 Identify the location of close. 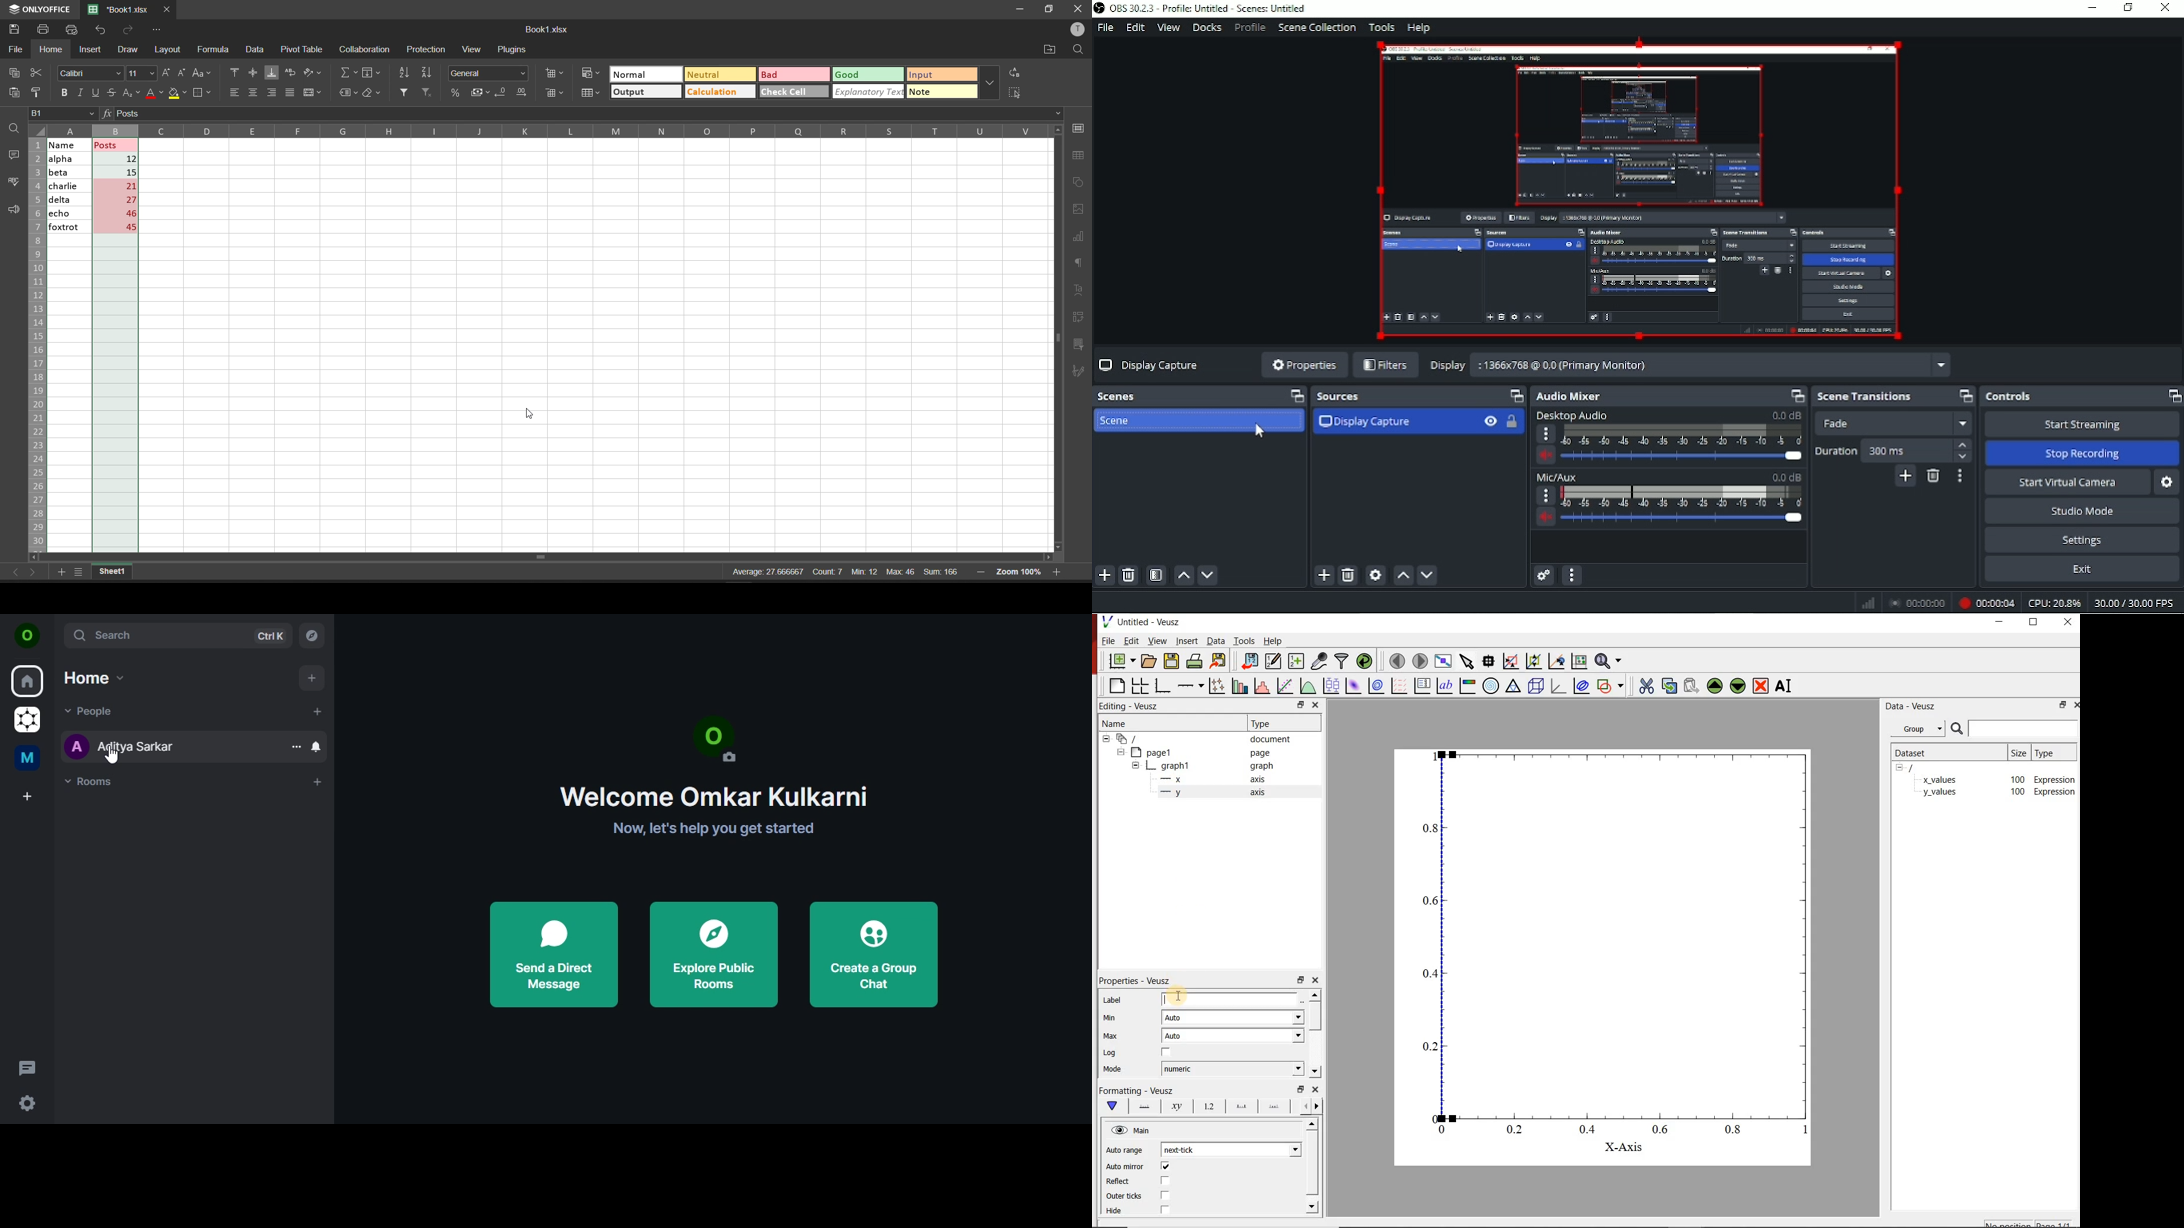
(1316, 1089).